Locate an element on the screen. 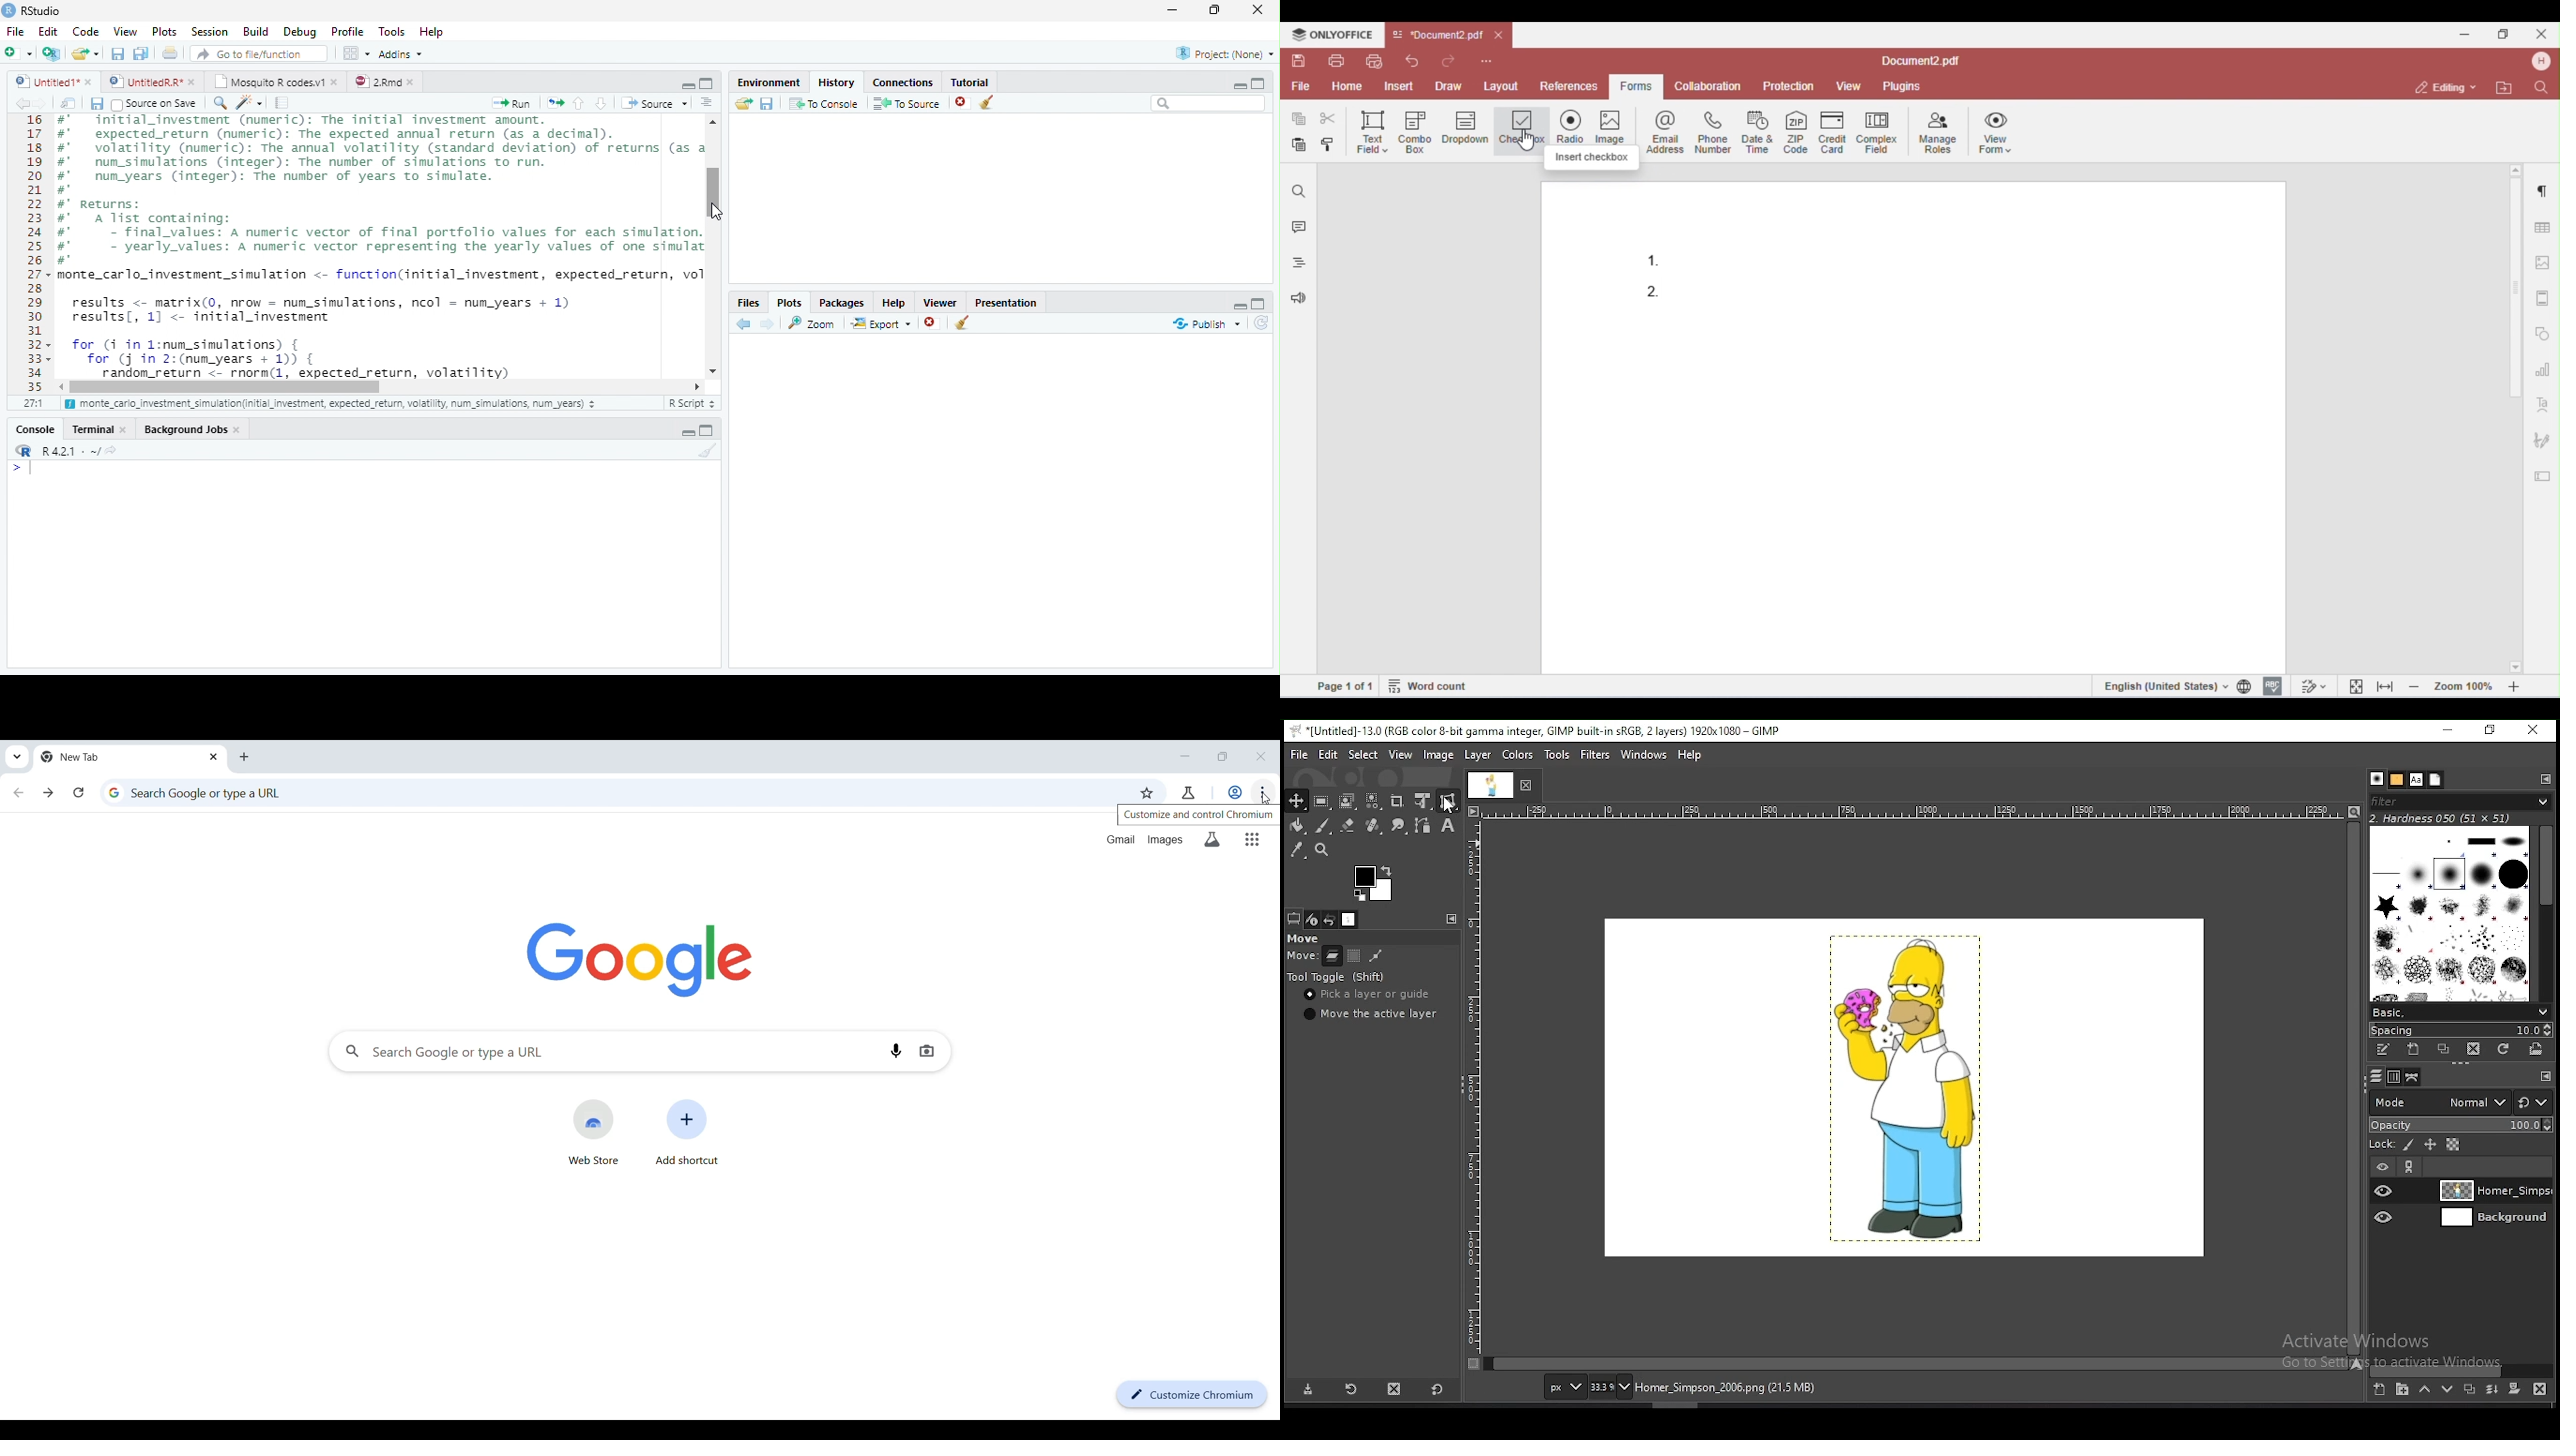 The width and height of the screenshot is (2576, 1456). Hide is located at coordinates (1240, 84).